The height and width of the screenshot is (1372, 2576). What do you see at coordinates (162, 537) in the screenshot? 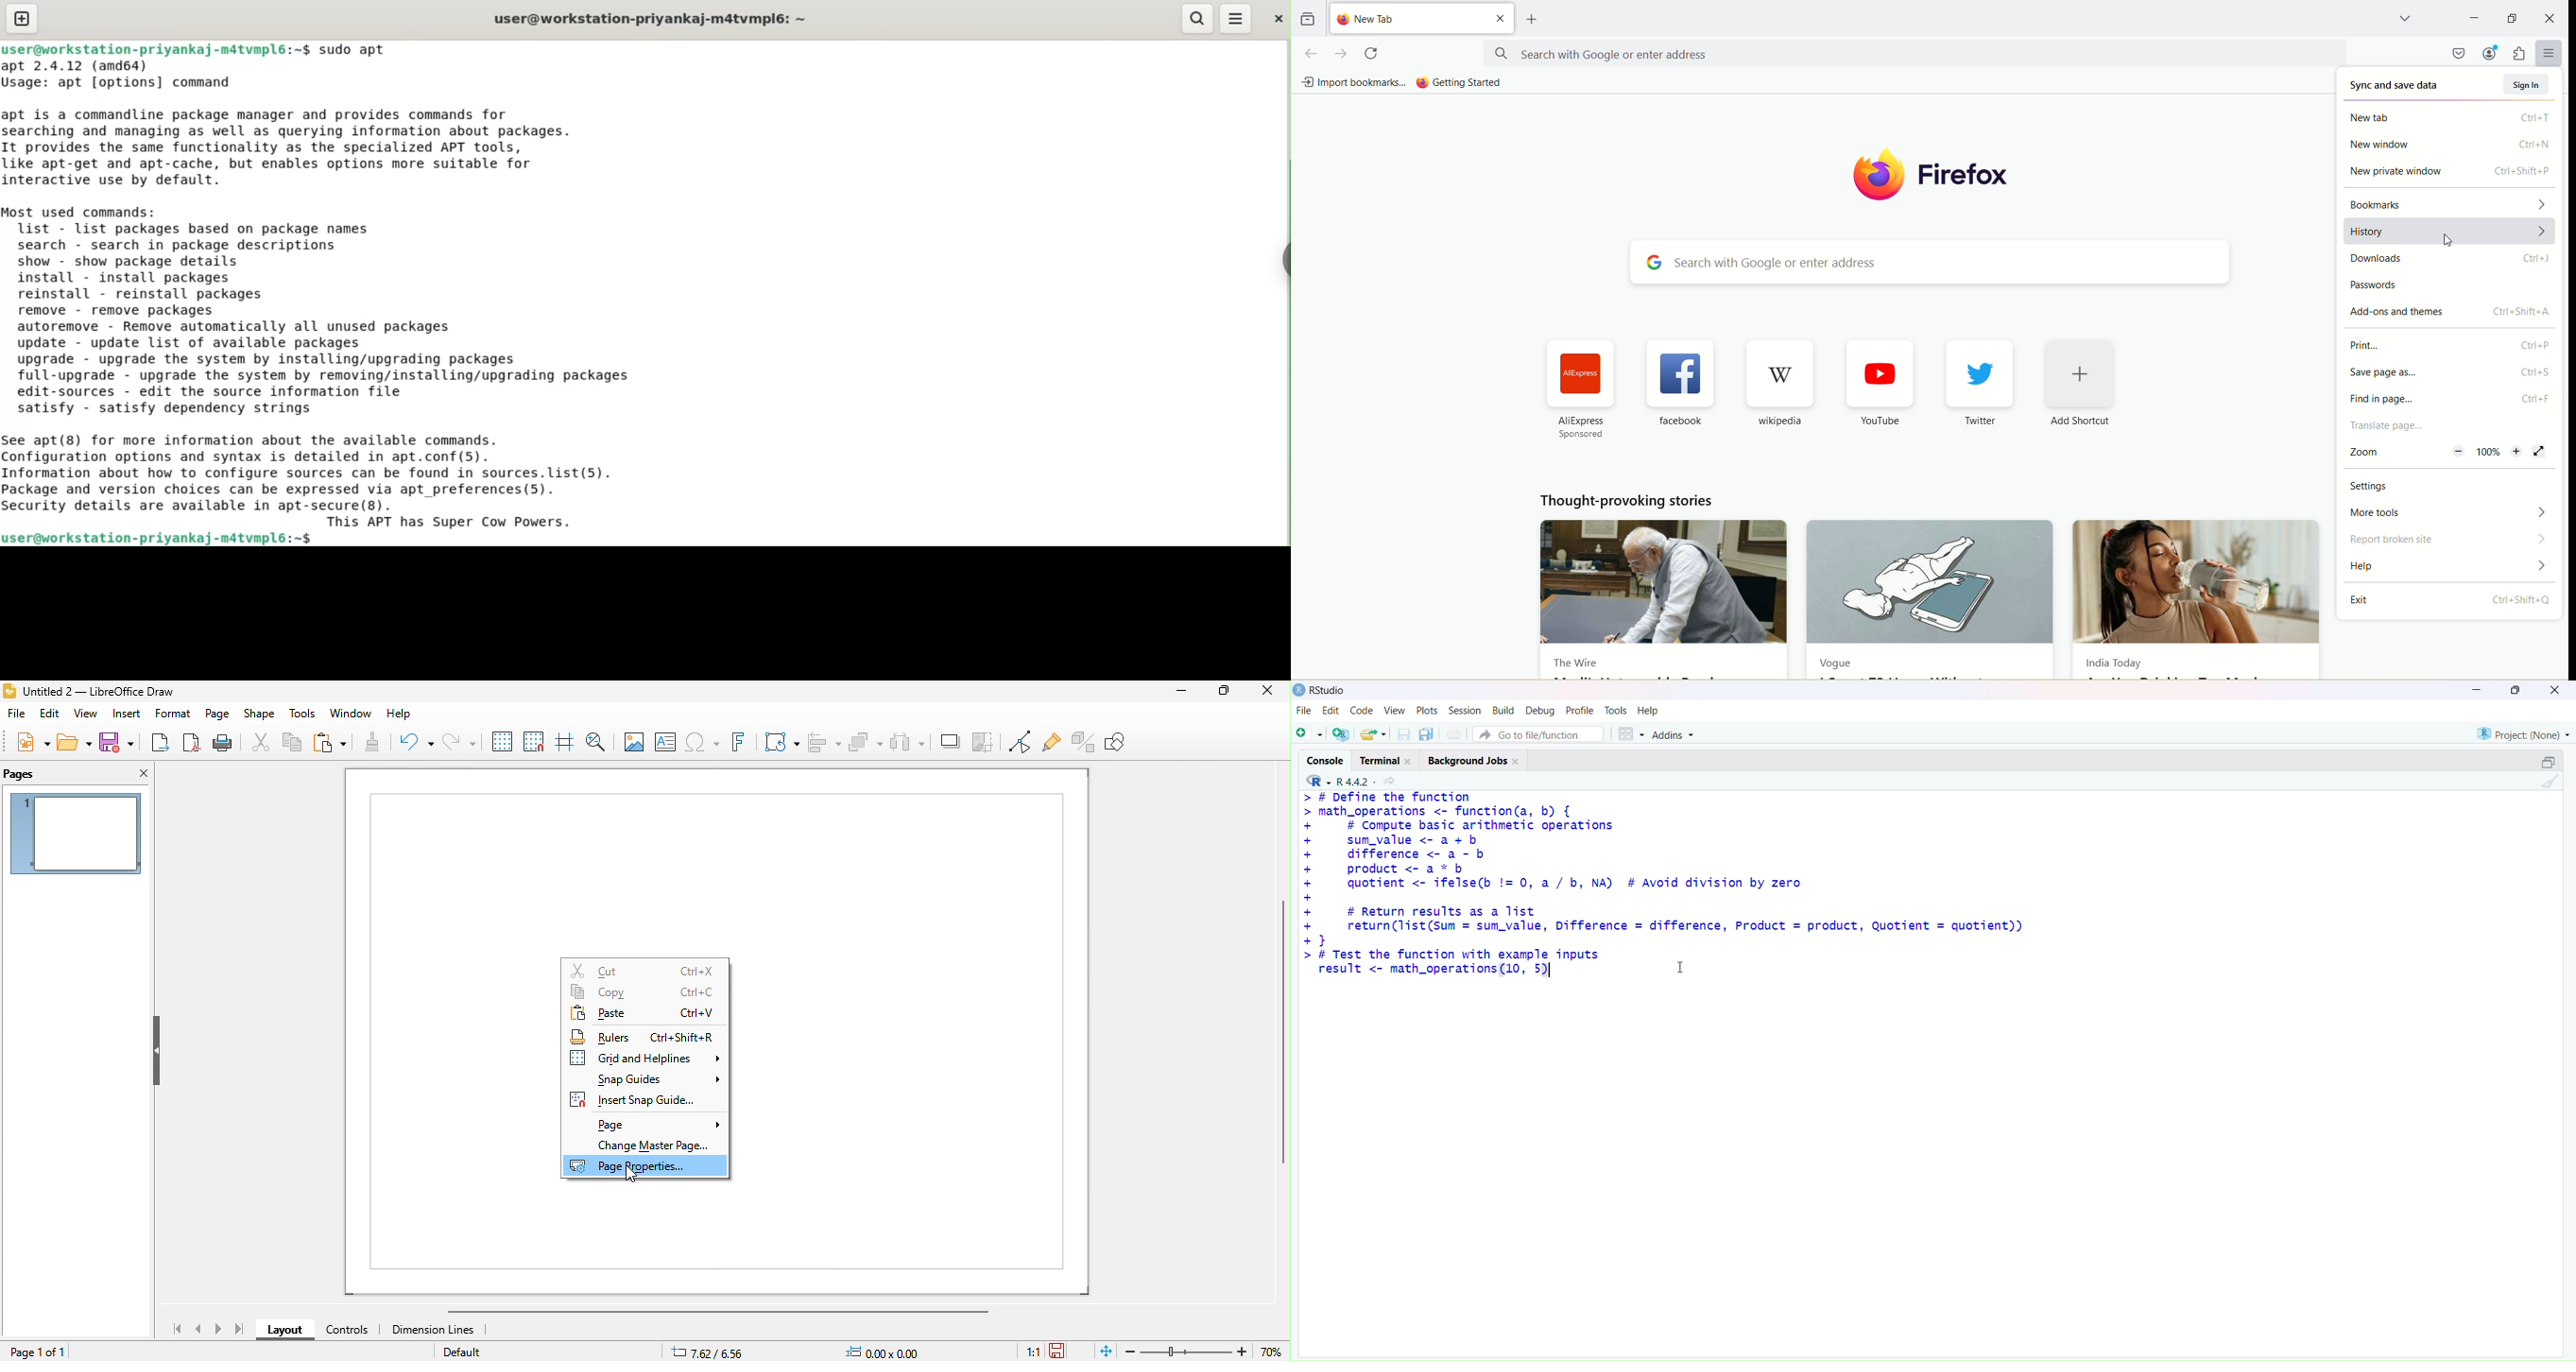
I see `iser@workstation-priyankaj-matvmpl6:~$` at bounding box center [162, 537].